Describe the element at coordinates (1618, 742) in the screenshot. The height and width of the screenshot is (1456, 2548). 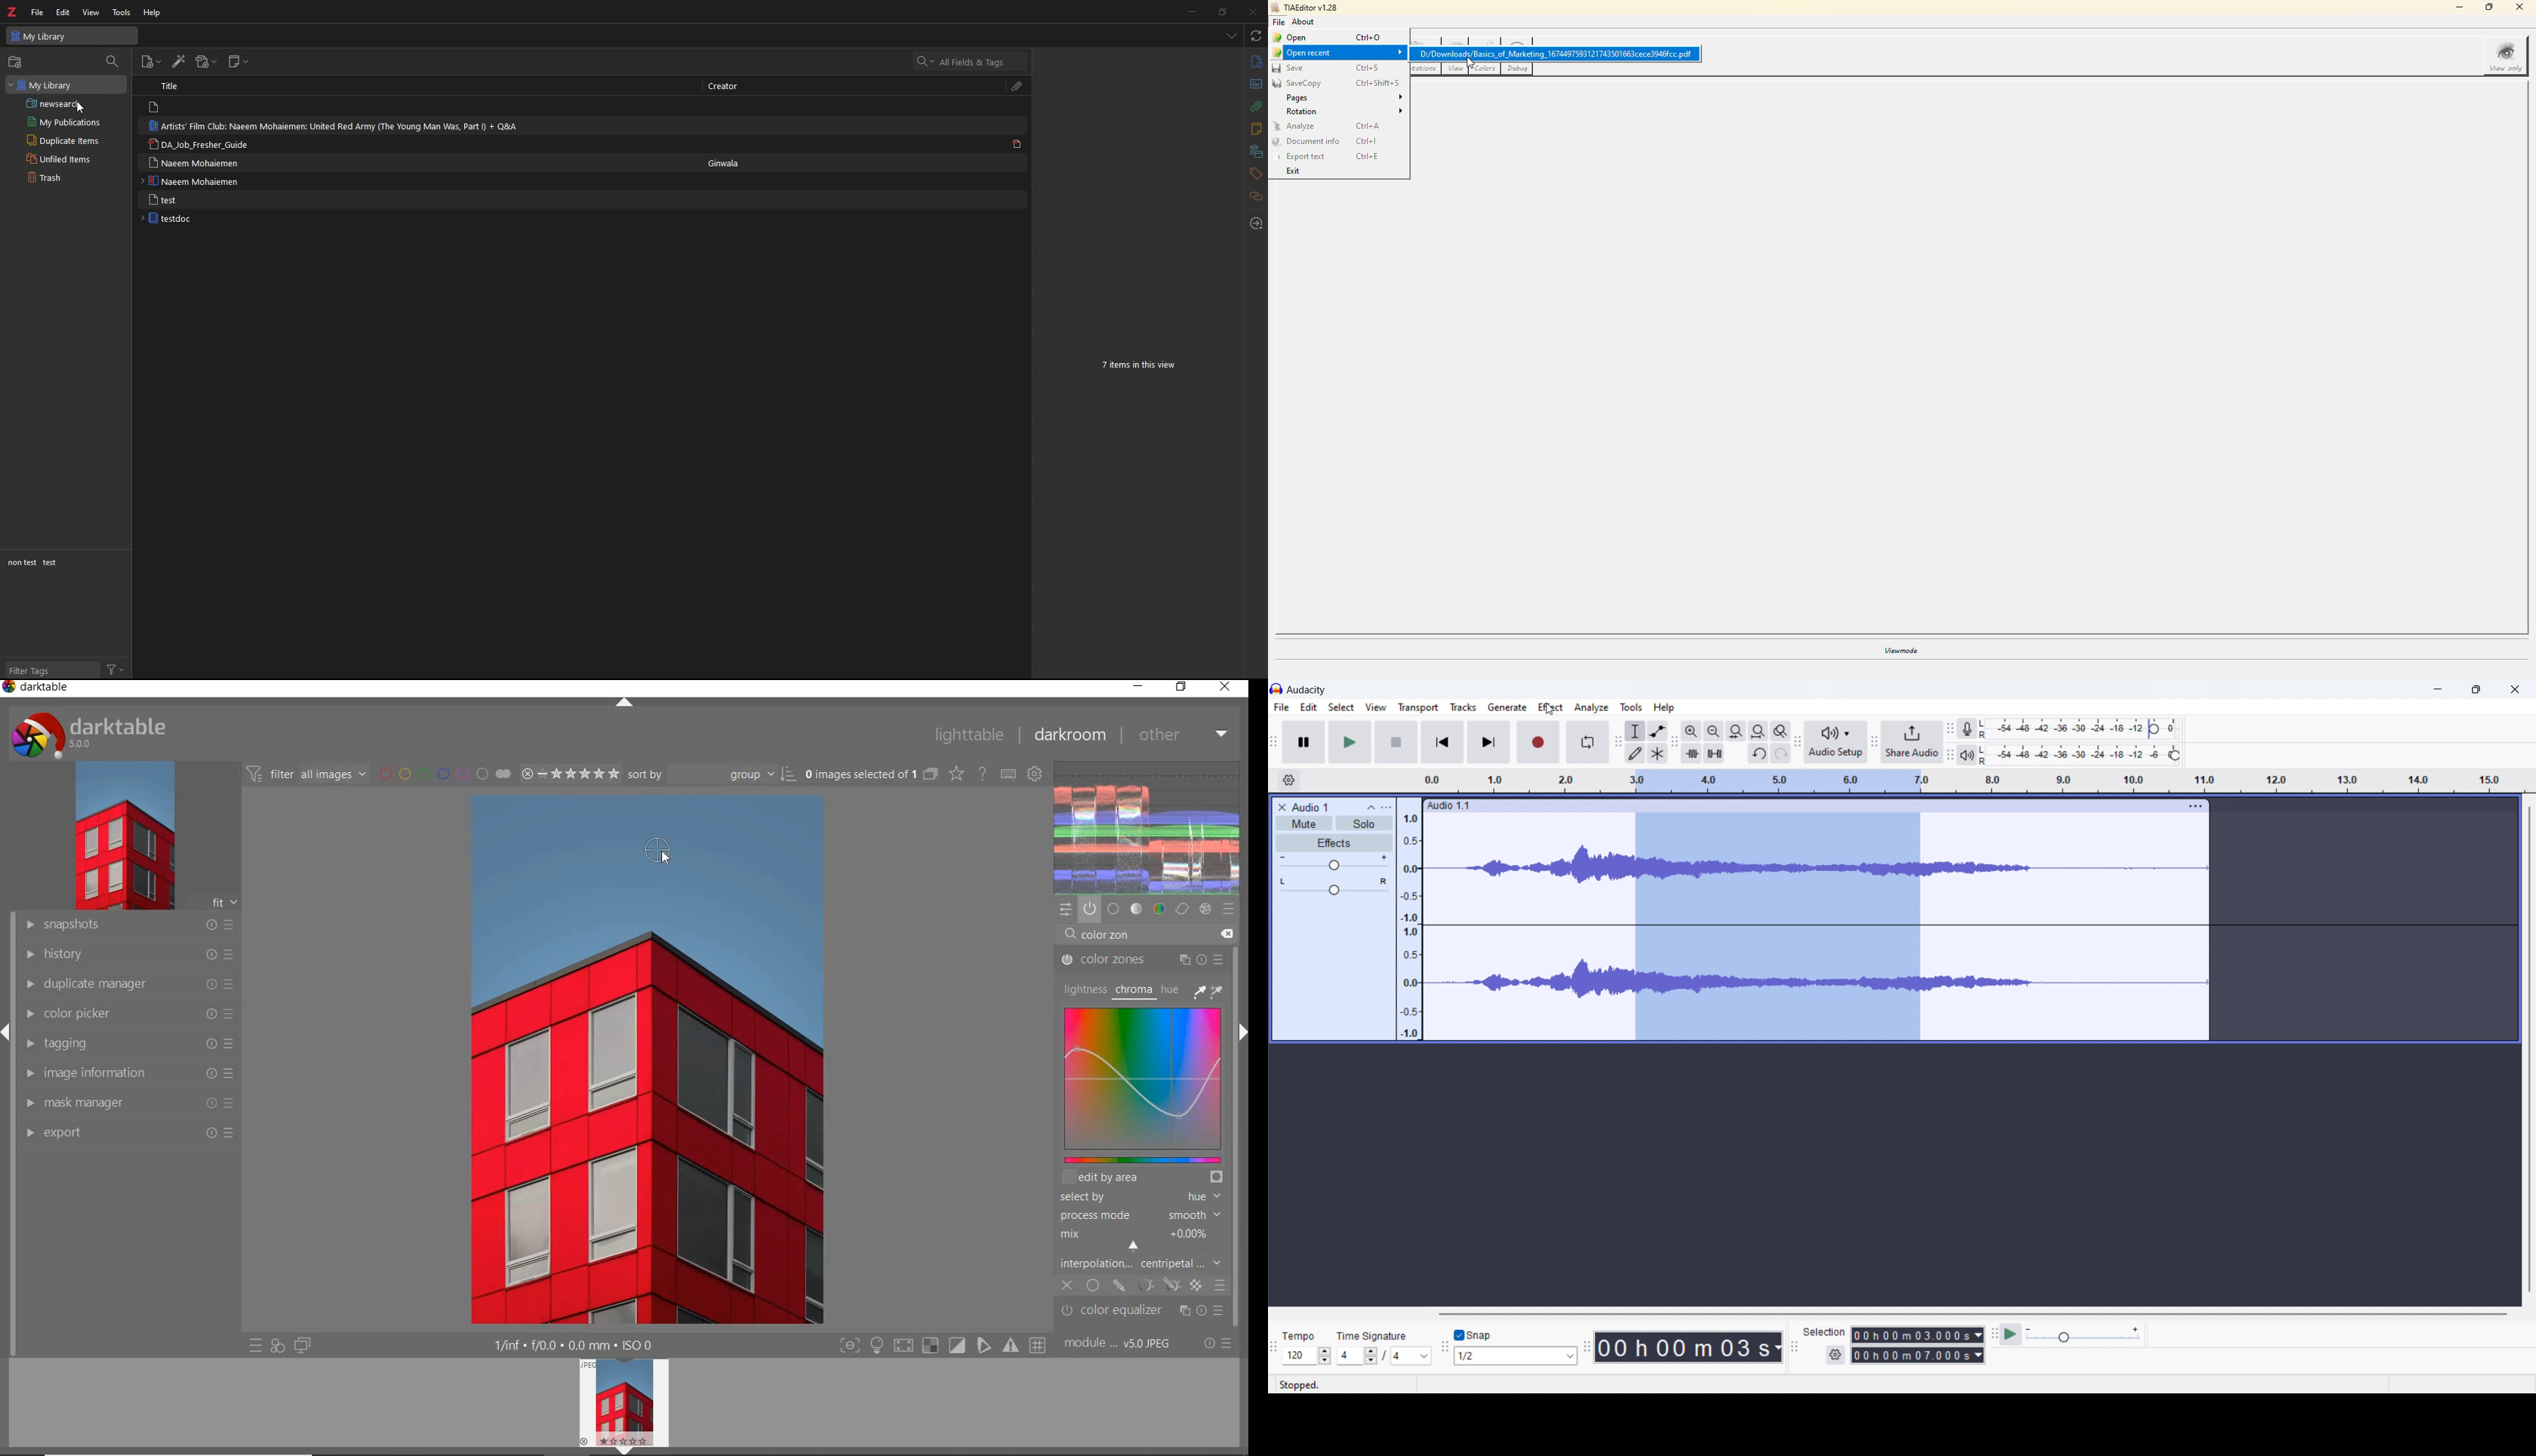
I see `tools toolbar` at that location.